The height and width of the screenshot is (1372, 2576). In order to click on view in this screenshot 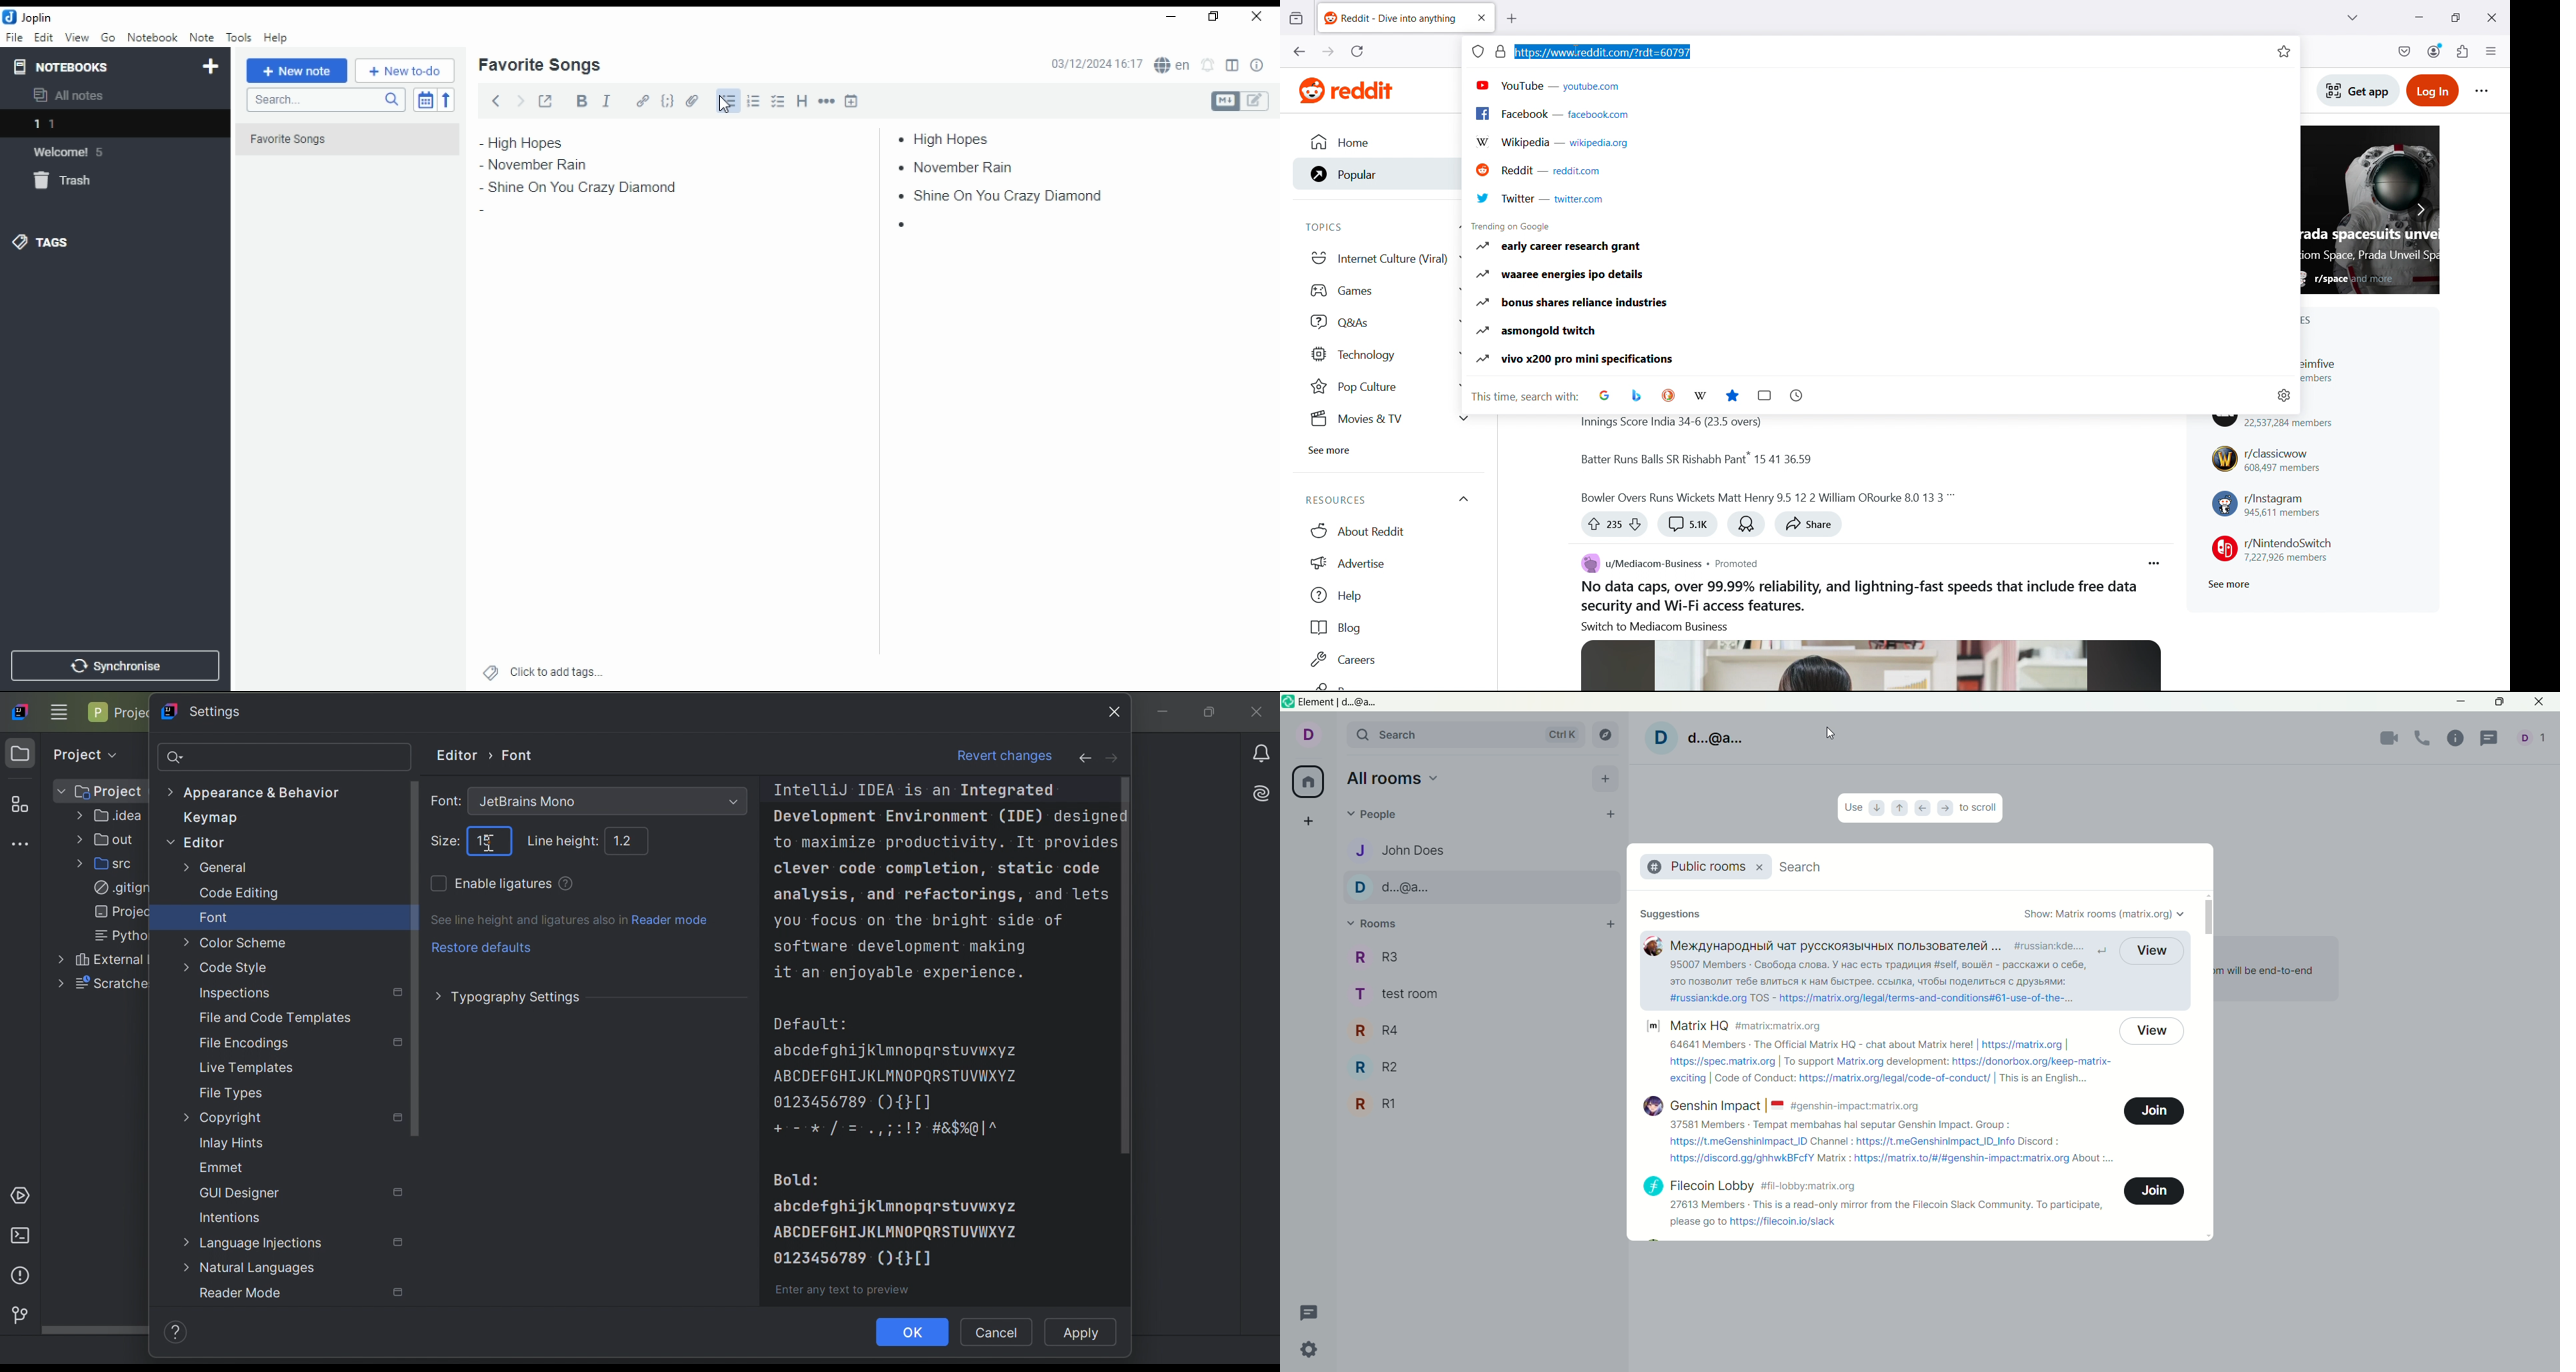, I will do `click(77, 38)`.